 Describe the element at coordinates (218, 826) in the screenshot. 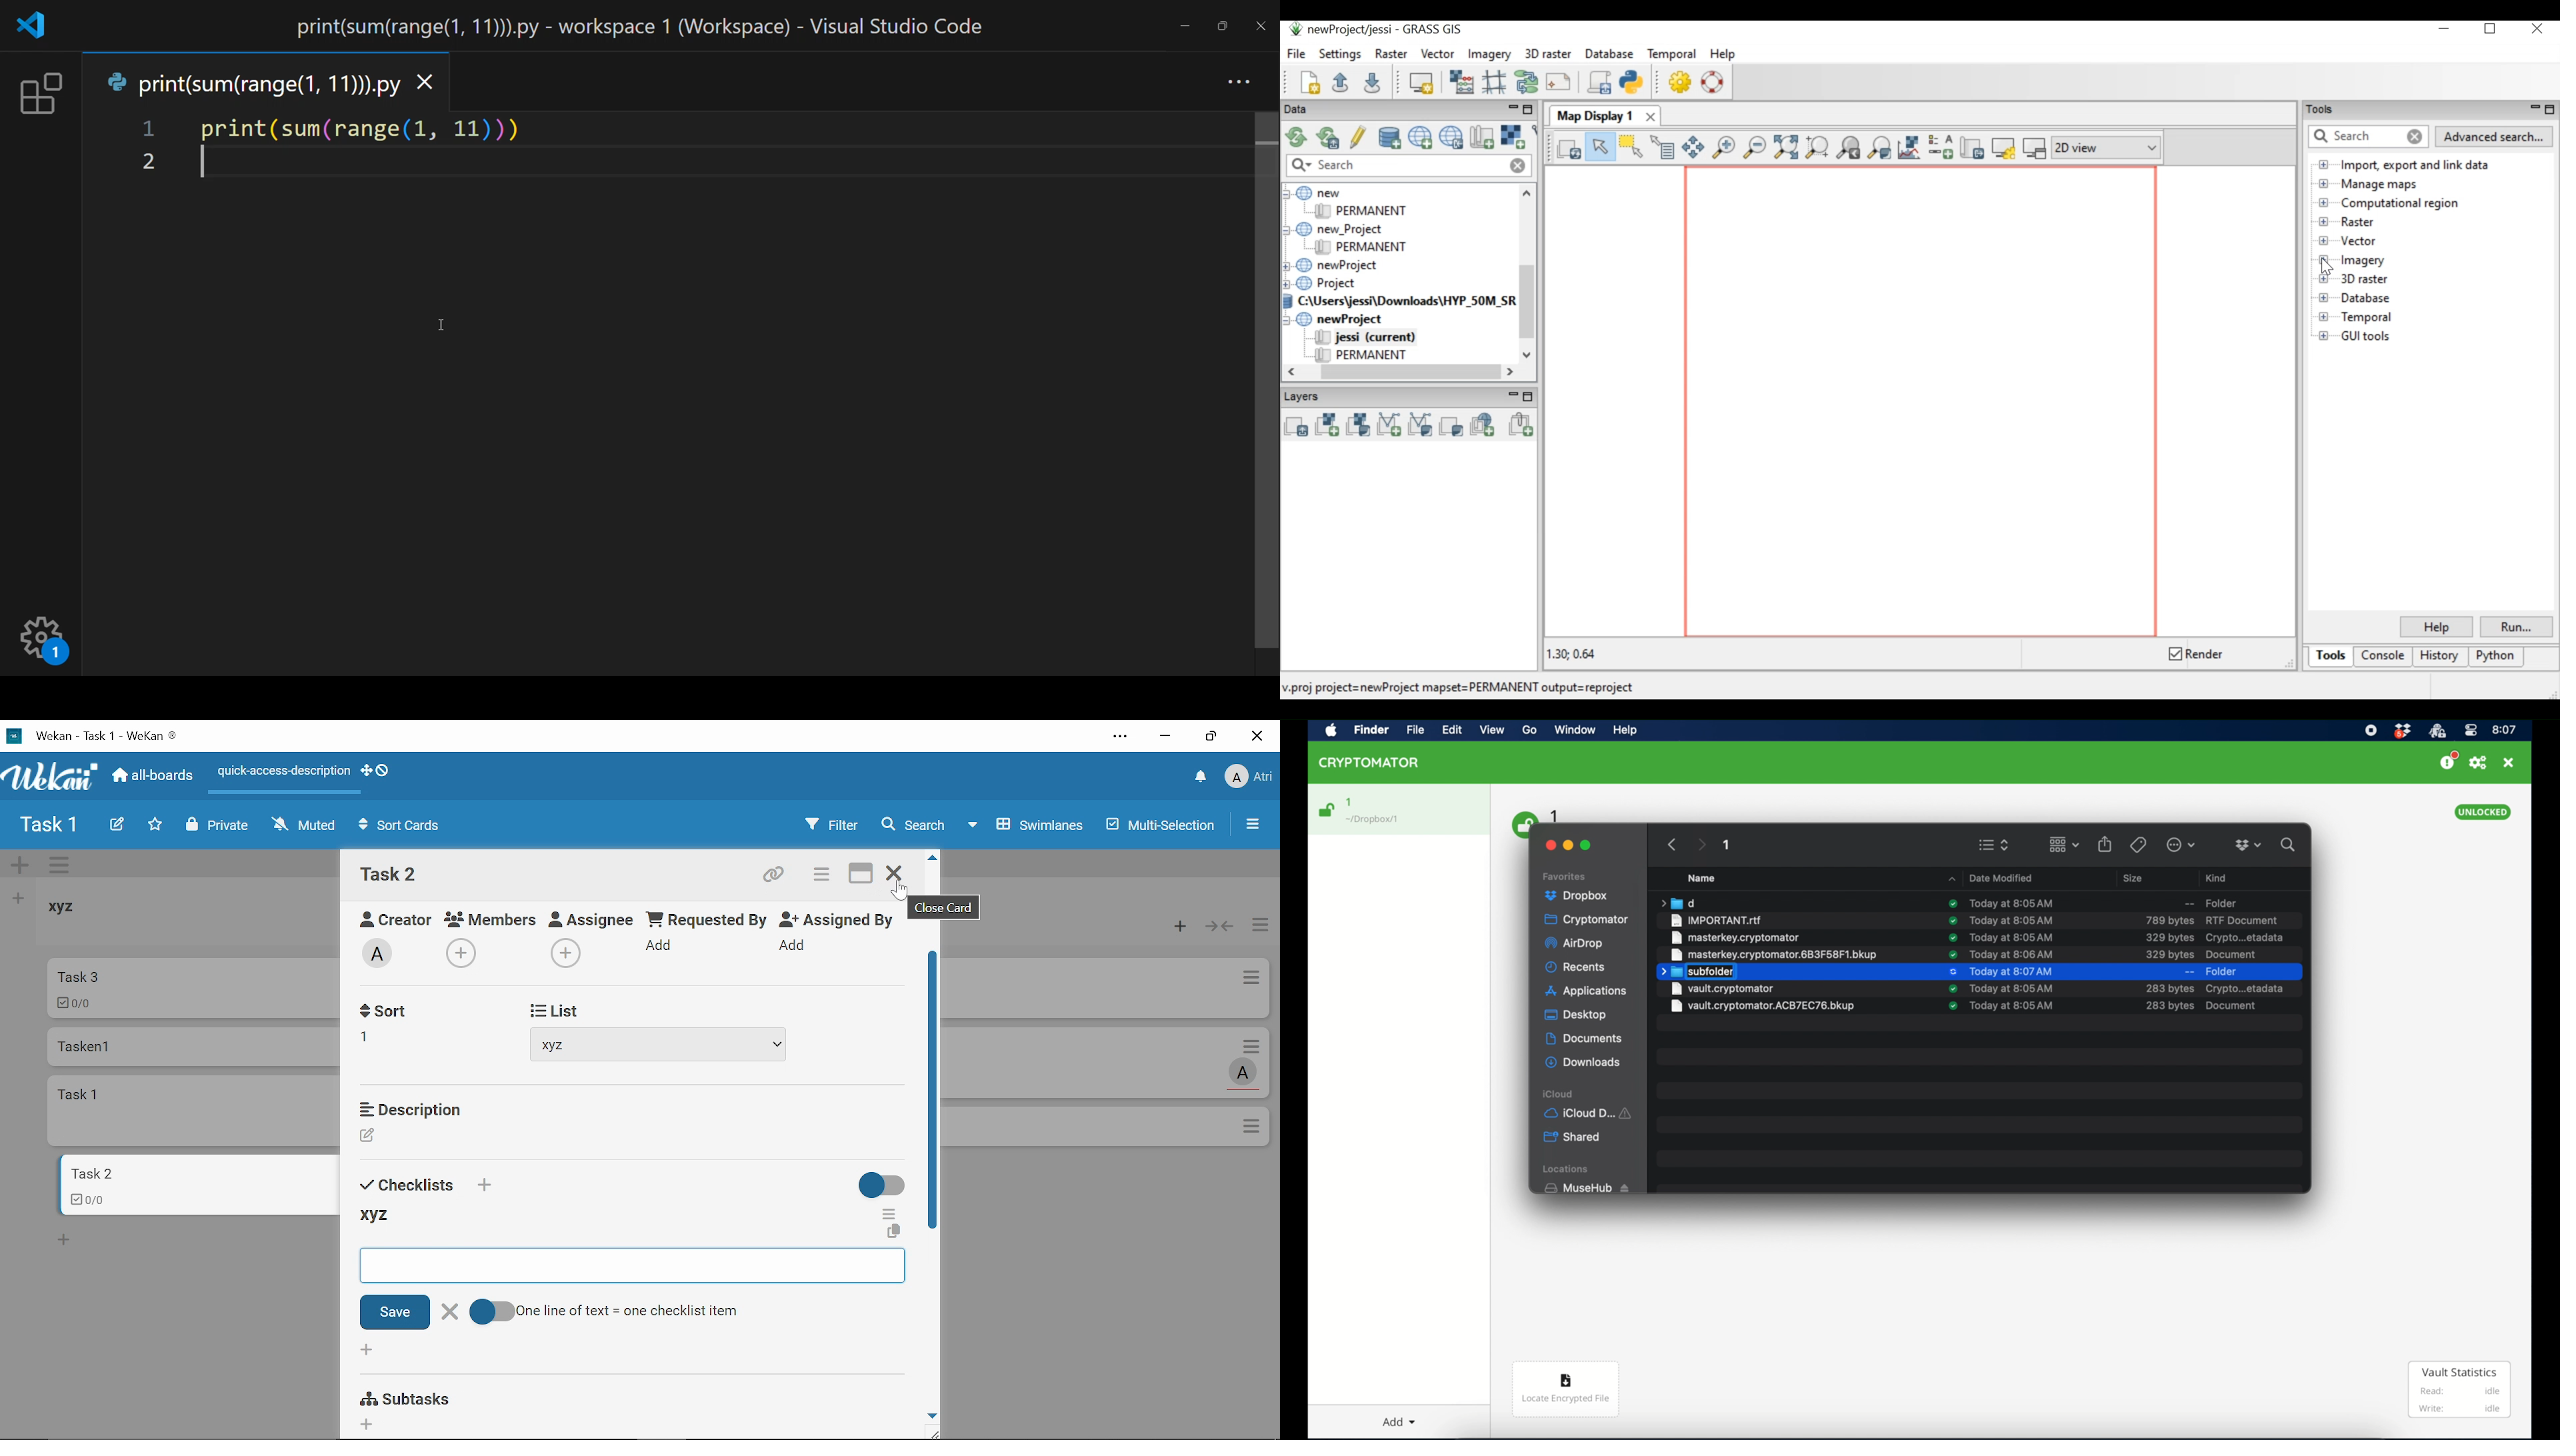

I see `Private` at that location.